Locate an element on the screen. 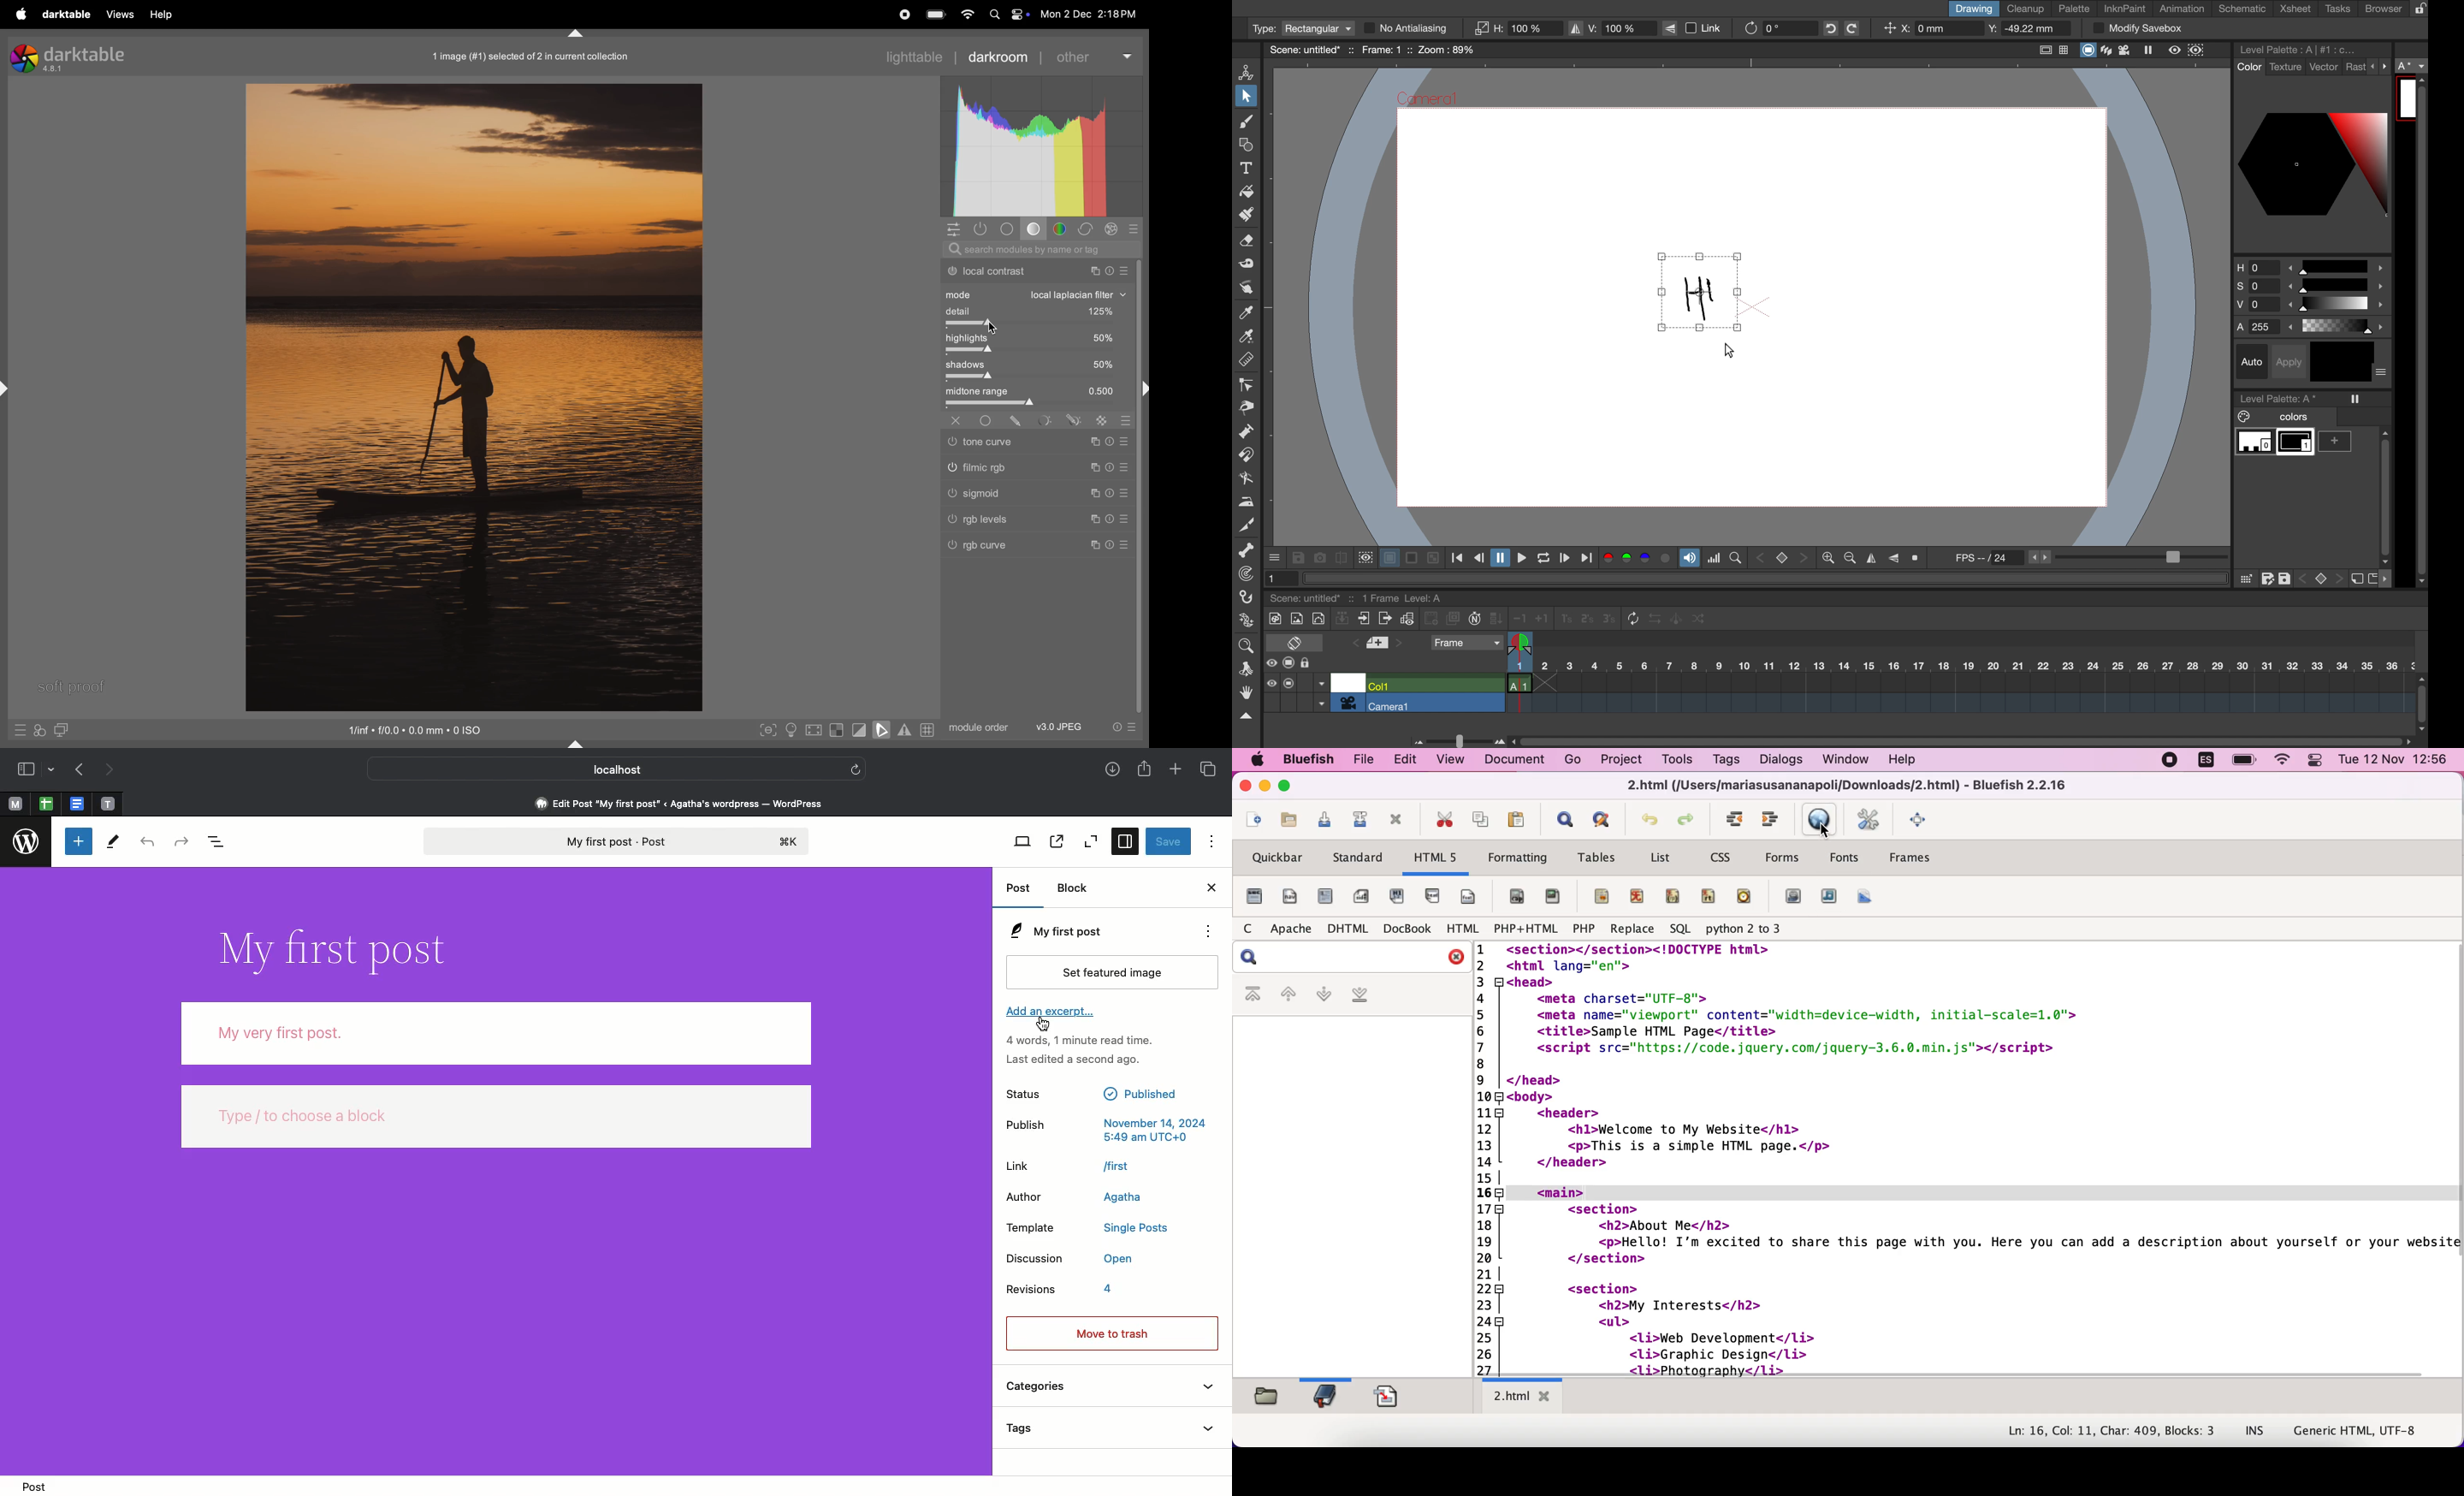 The height and width of the screenshot is (1512, 2464). midtone range is located at coordinates (1039, 392).